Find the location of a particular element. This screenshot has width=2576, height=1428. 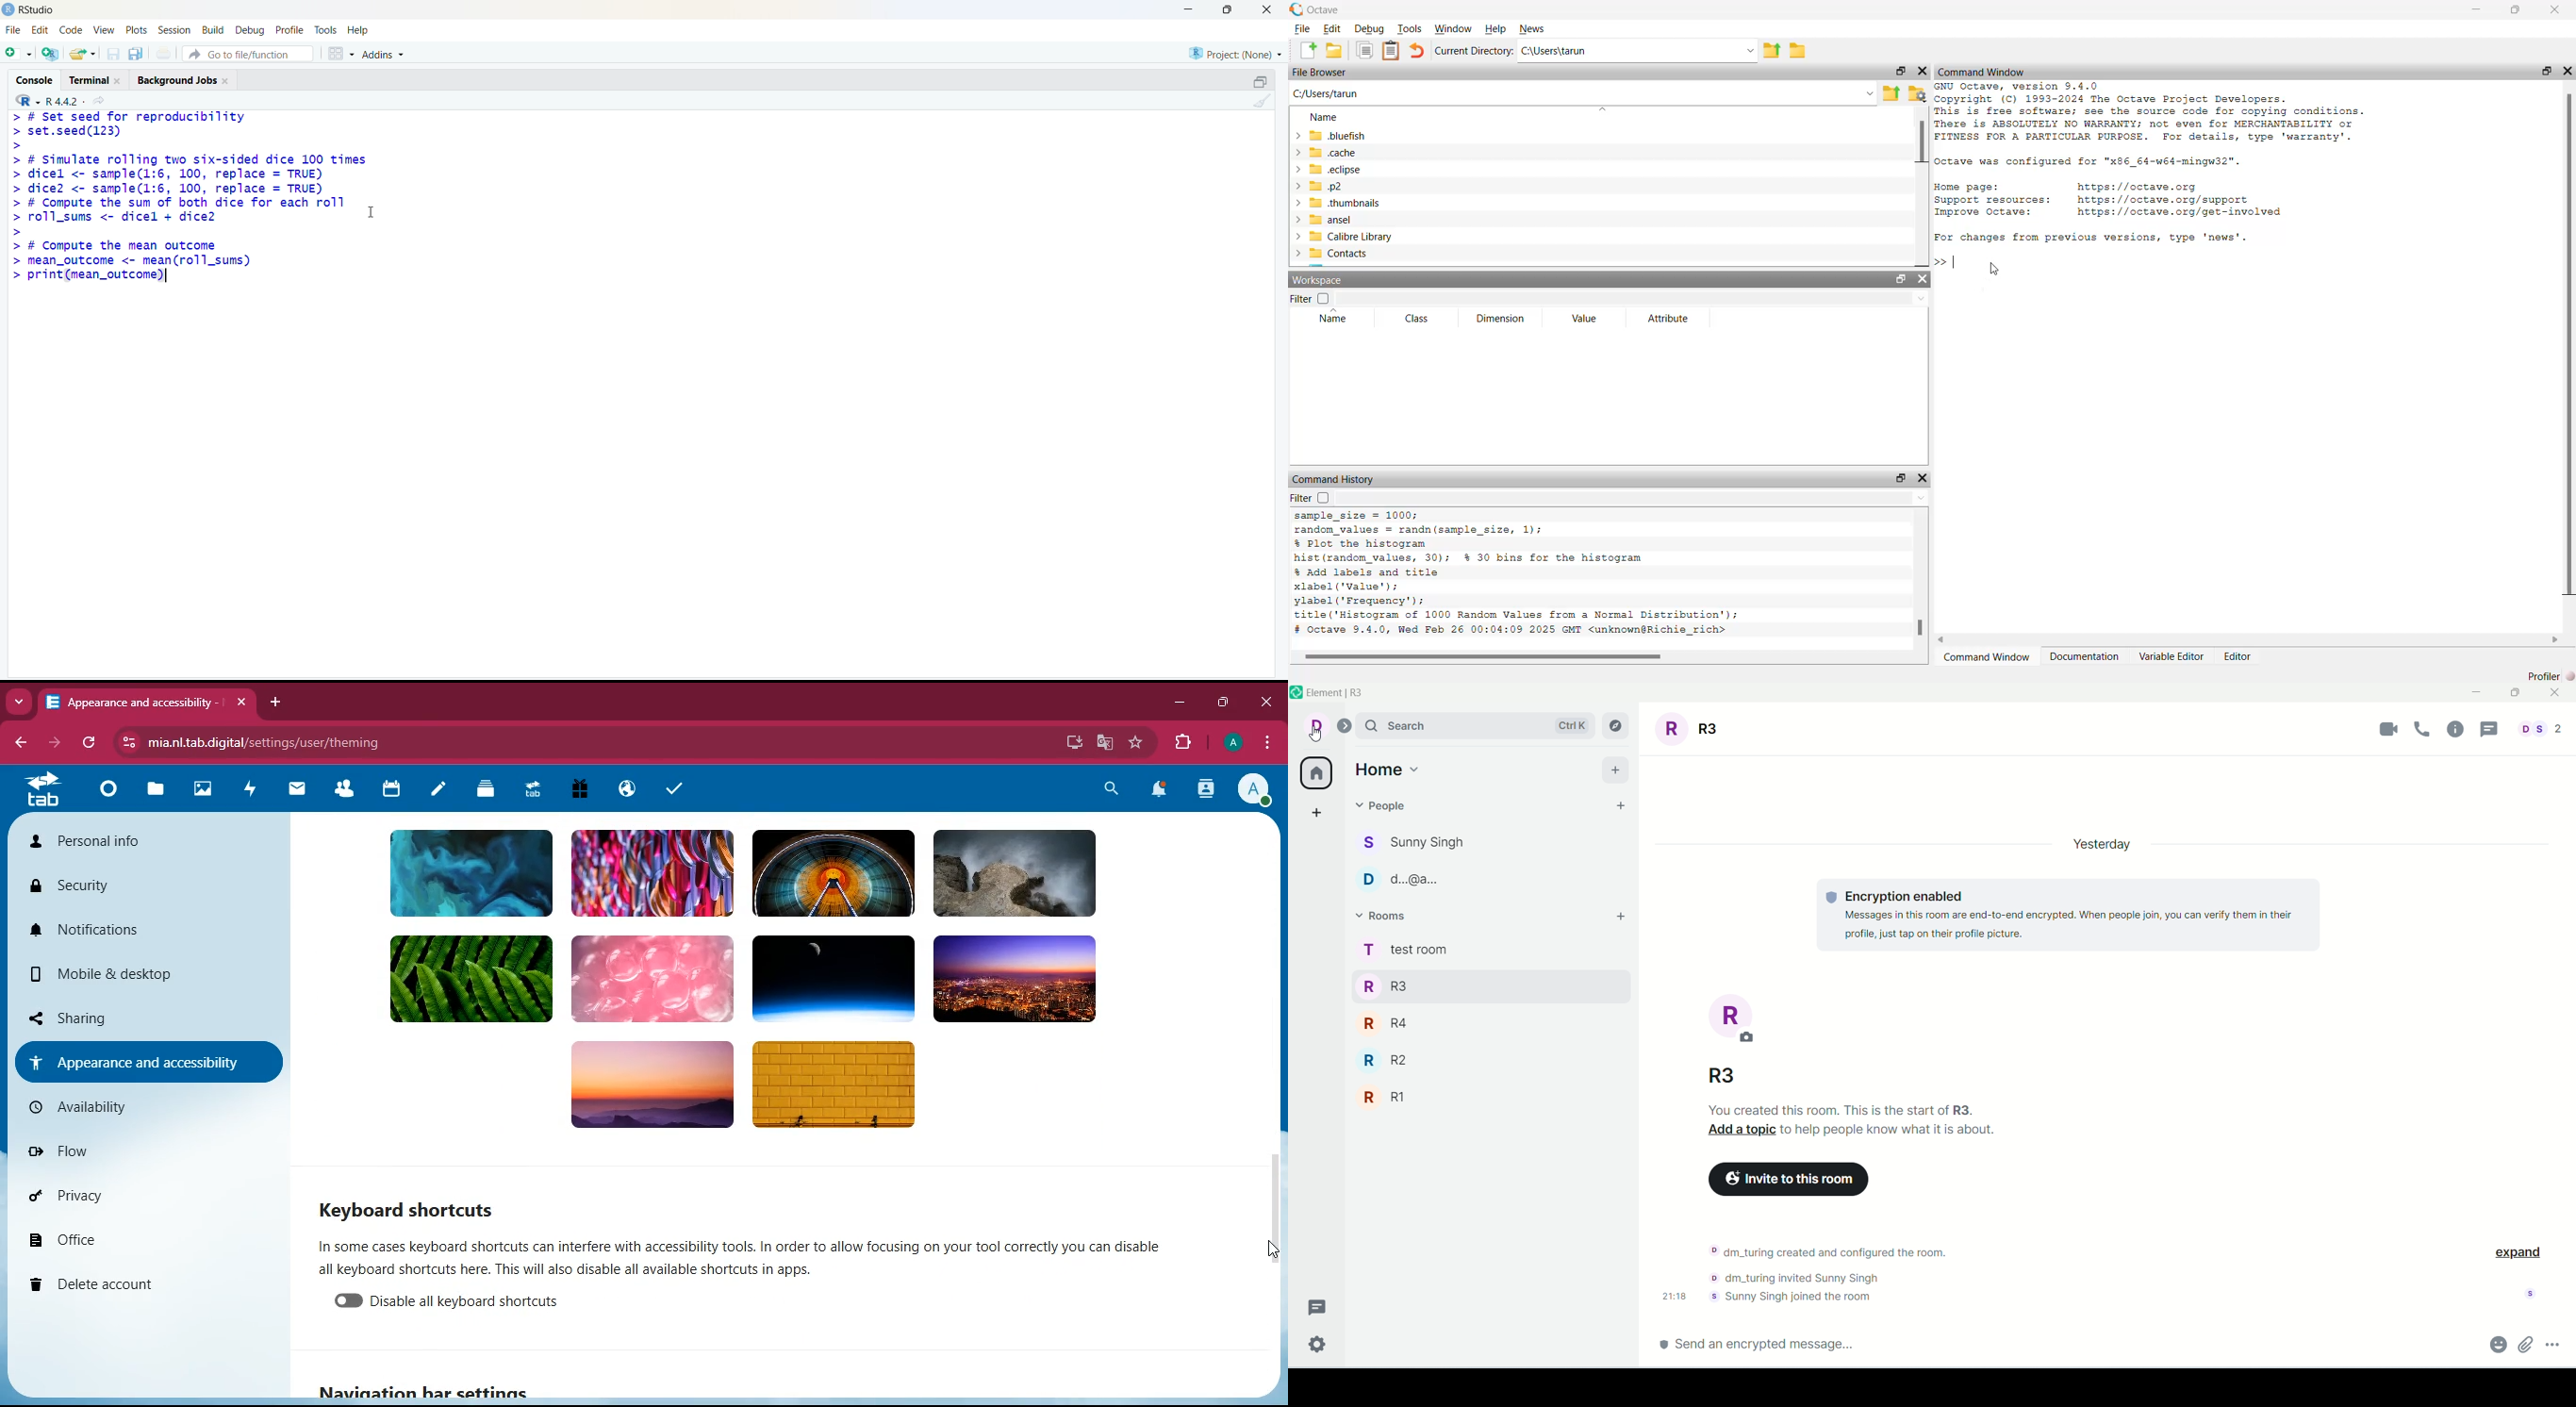

keyboard is located at coordinates (412, 1206).